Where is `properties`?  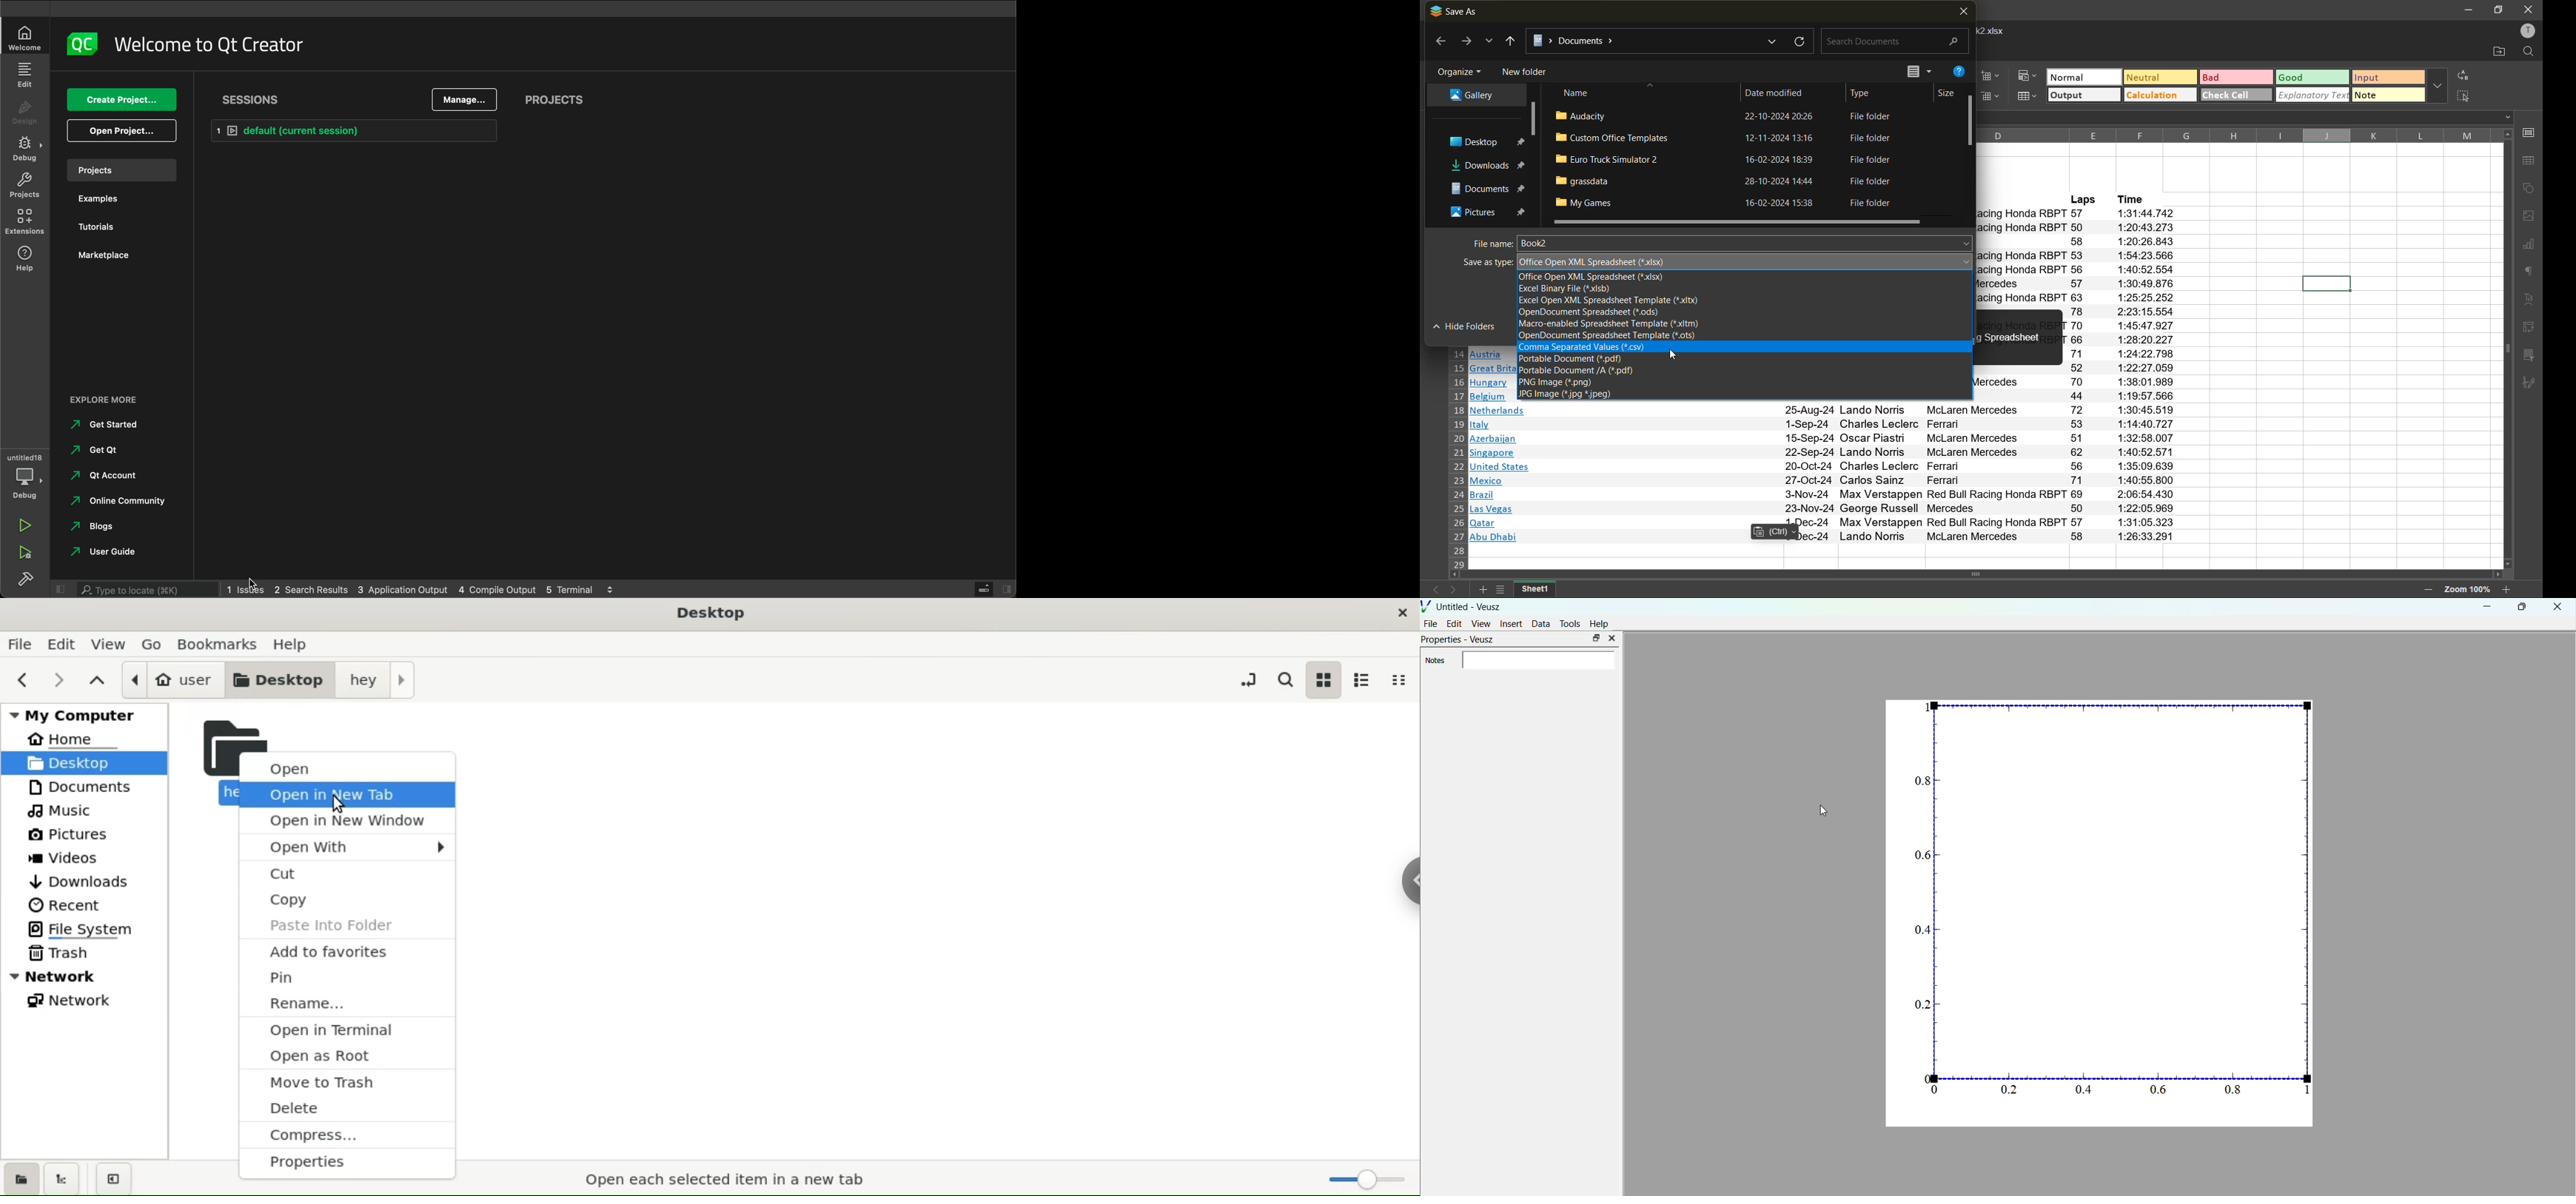 properties is located at coordinates (347, 1165).